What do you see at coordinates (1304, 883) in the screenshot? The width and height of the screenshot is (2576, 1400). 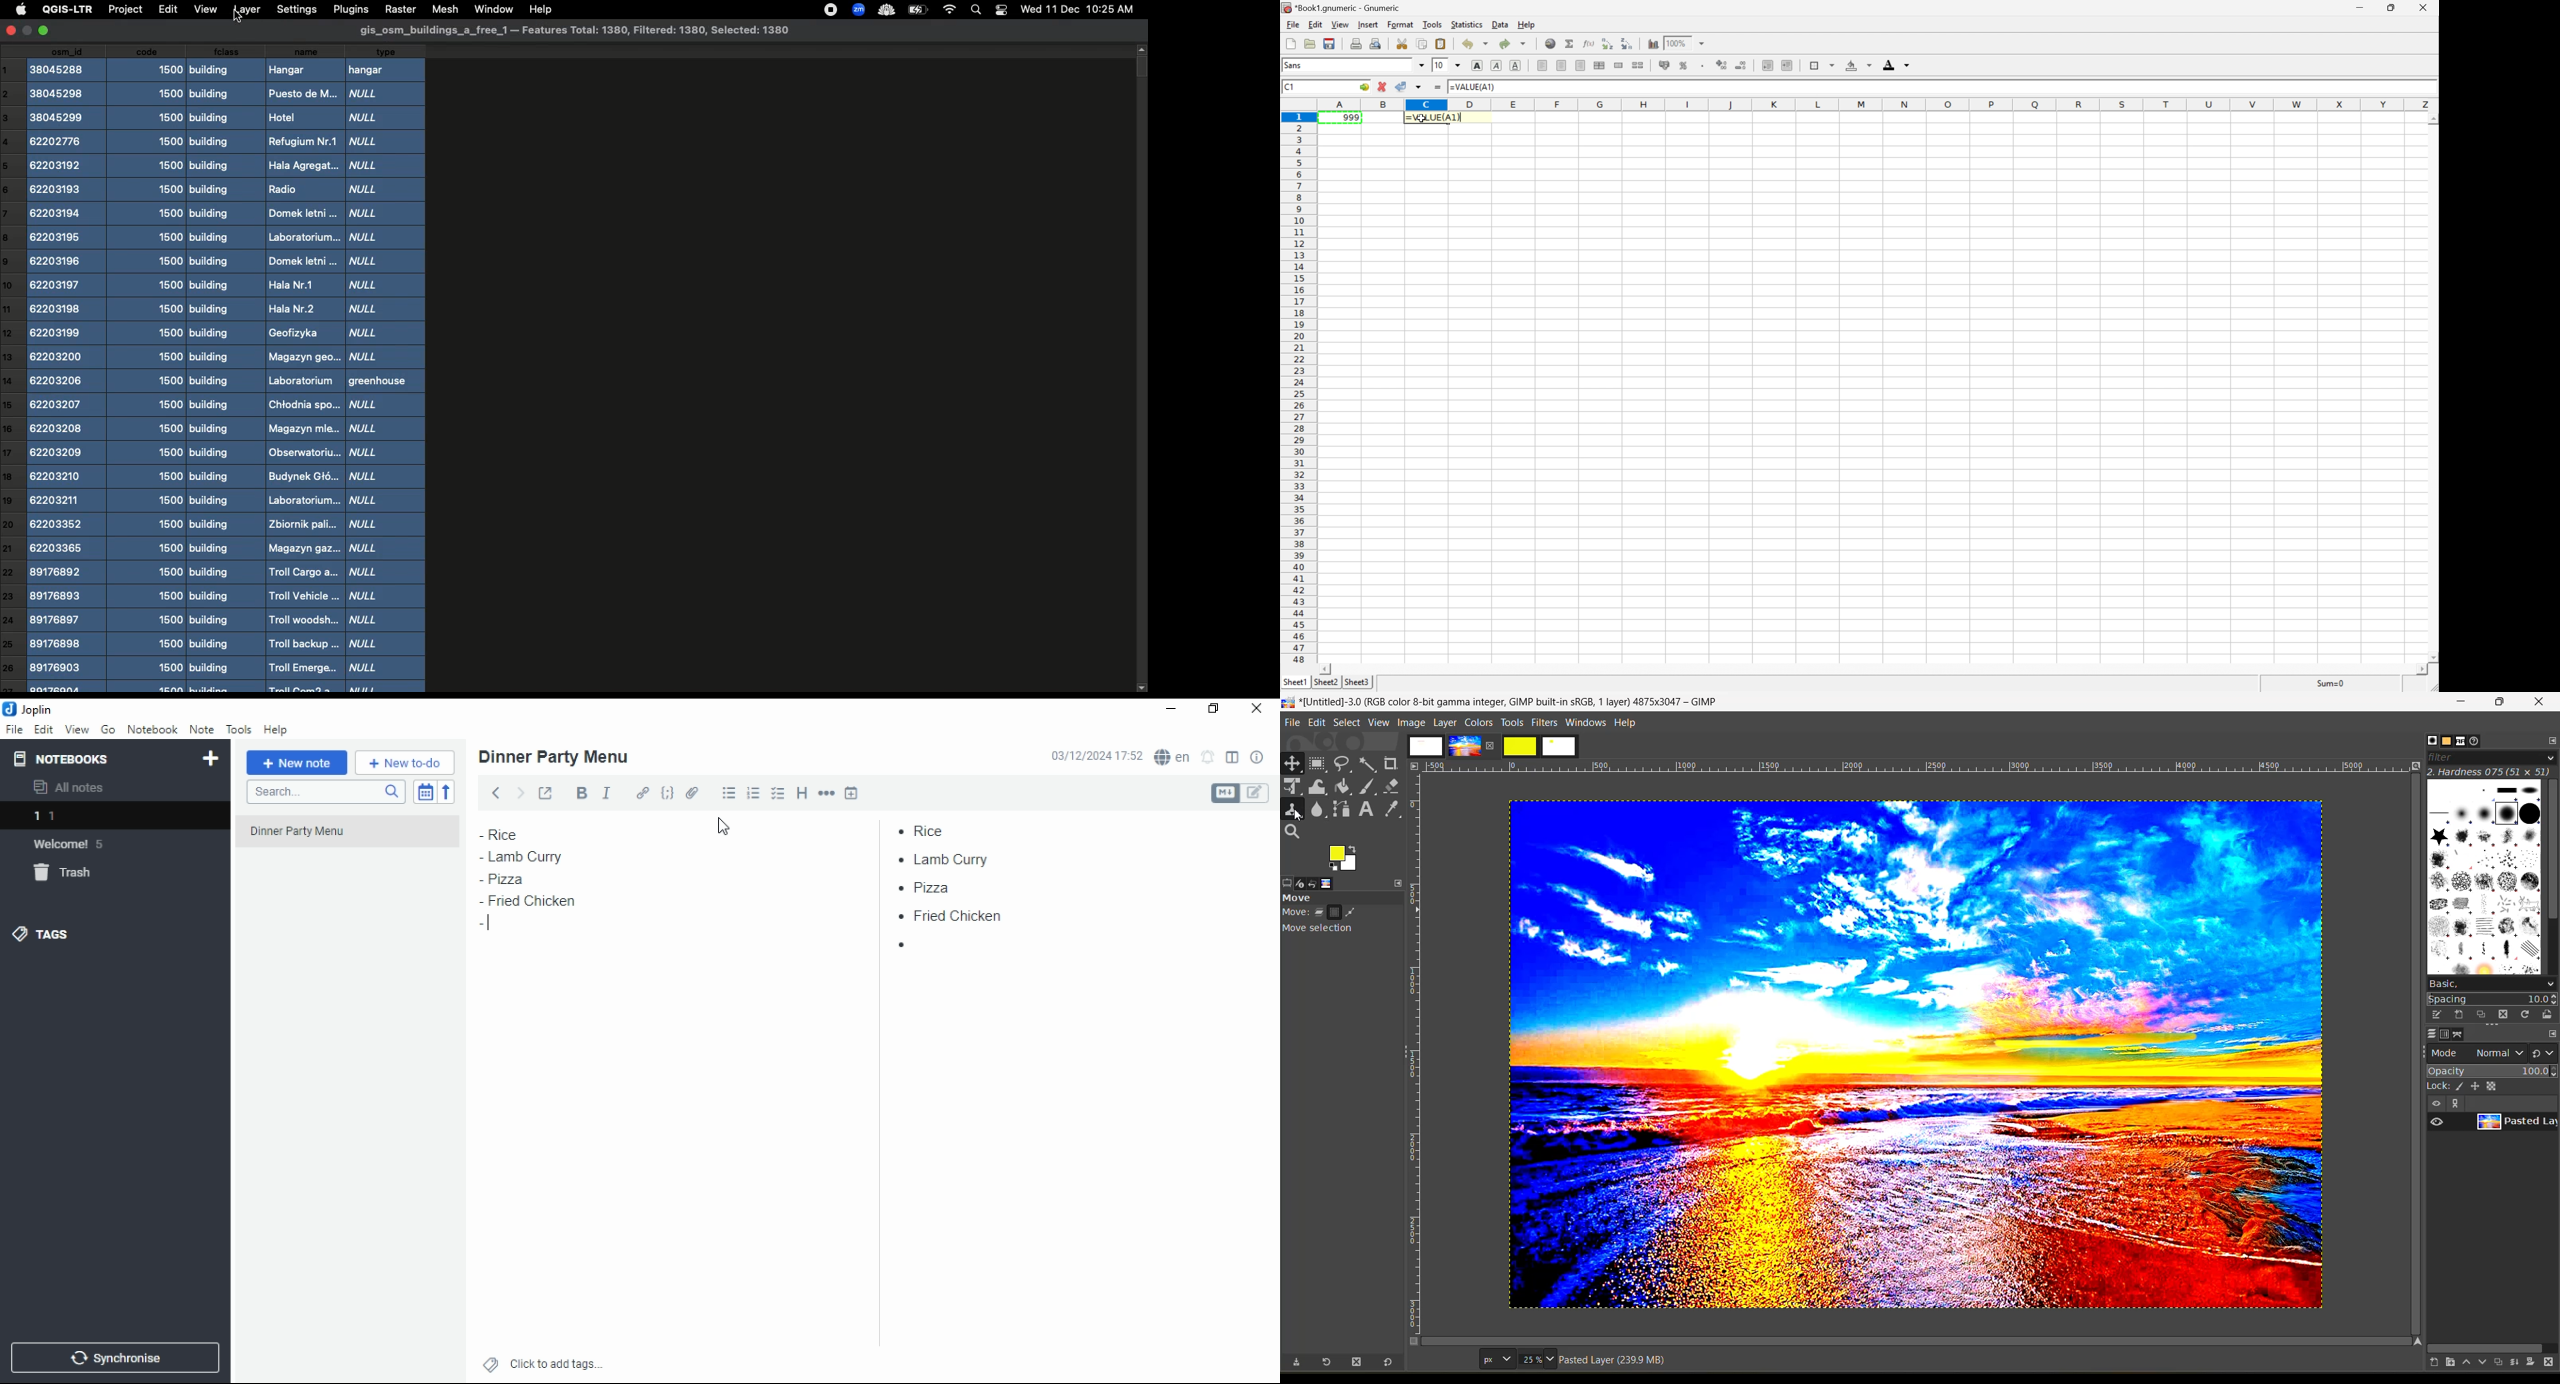 I see `device status` at bounding box center [1304, 883].